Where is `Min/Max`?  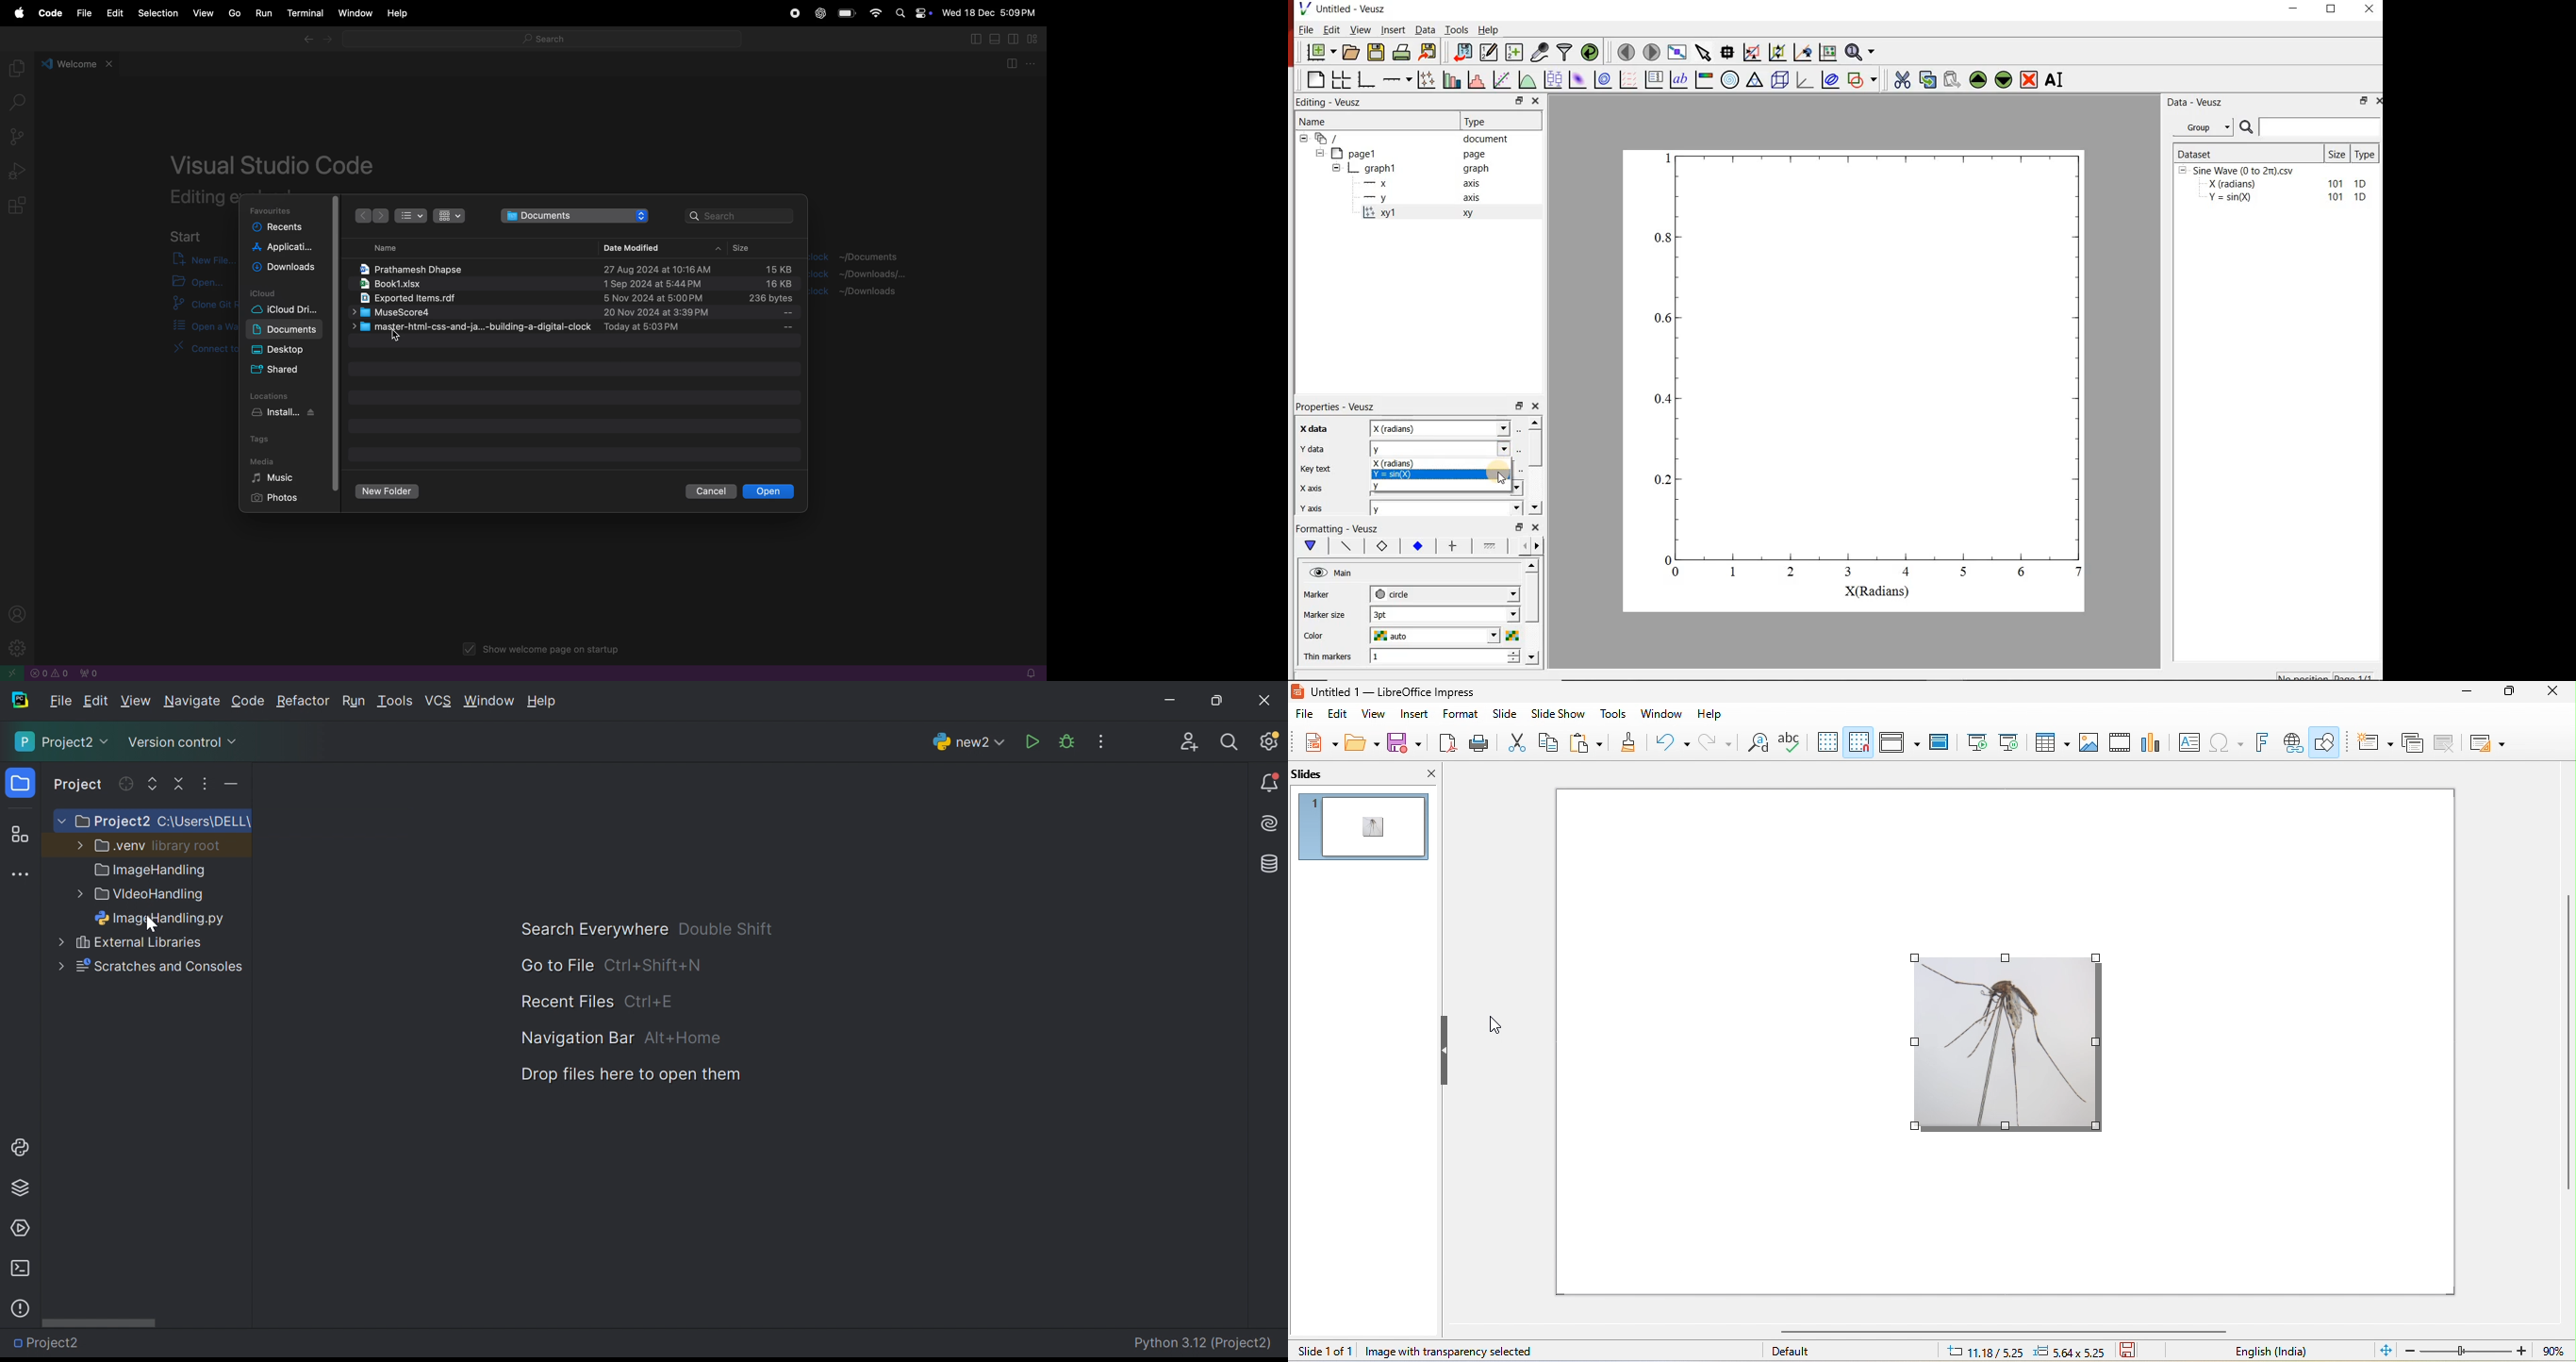 Min/Max is located at coordinates (2362, 102).